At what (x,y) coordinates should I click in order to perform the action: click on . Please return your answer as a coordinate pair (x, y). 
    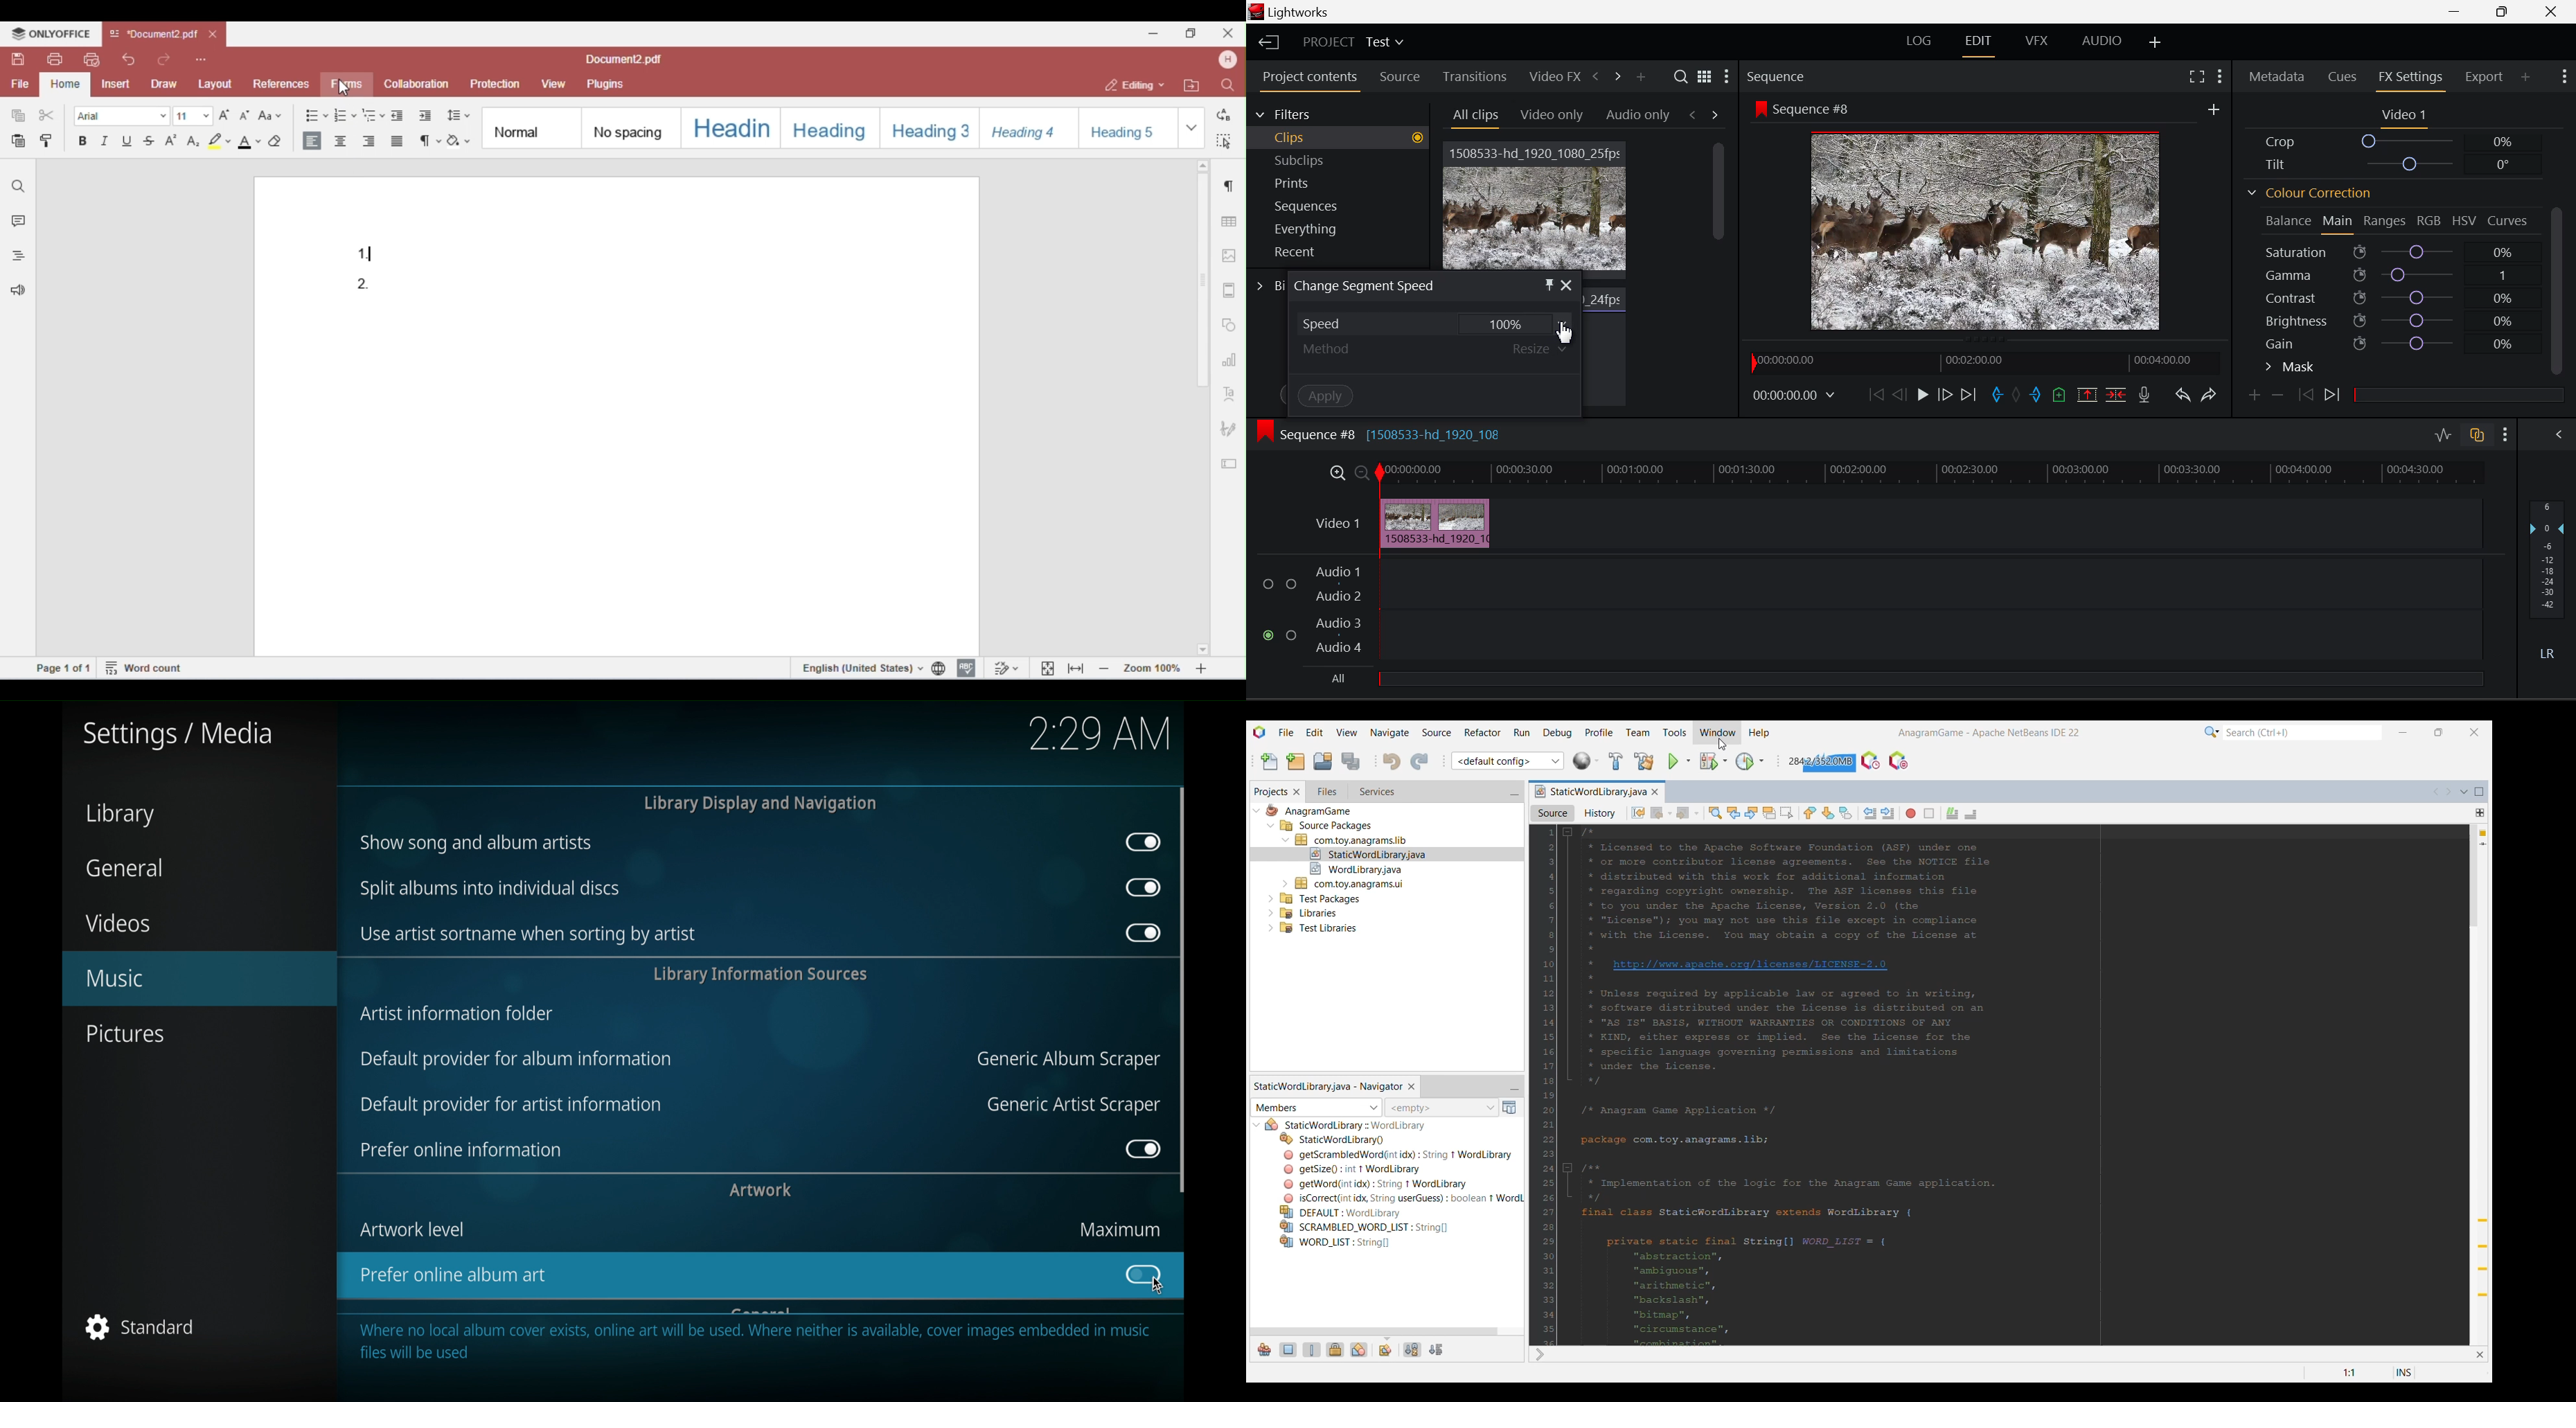
    Looking at the image, I should click on (1354, 839).